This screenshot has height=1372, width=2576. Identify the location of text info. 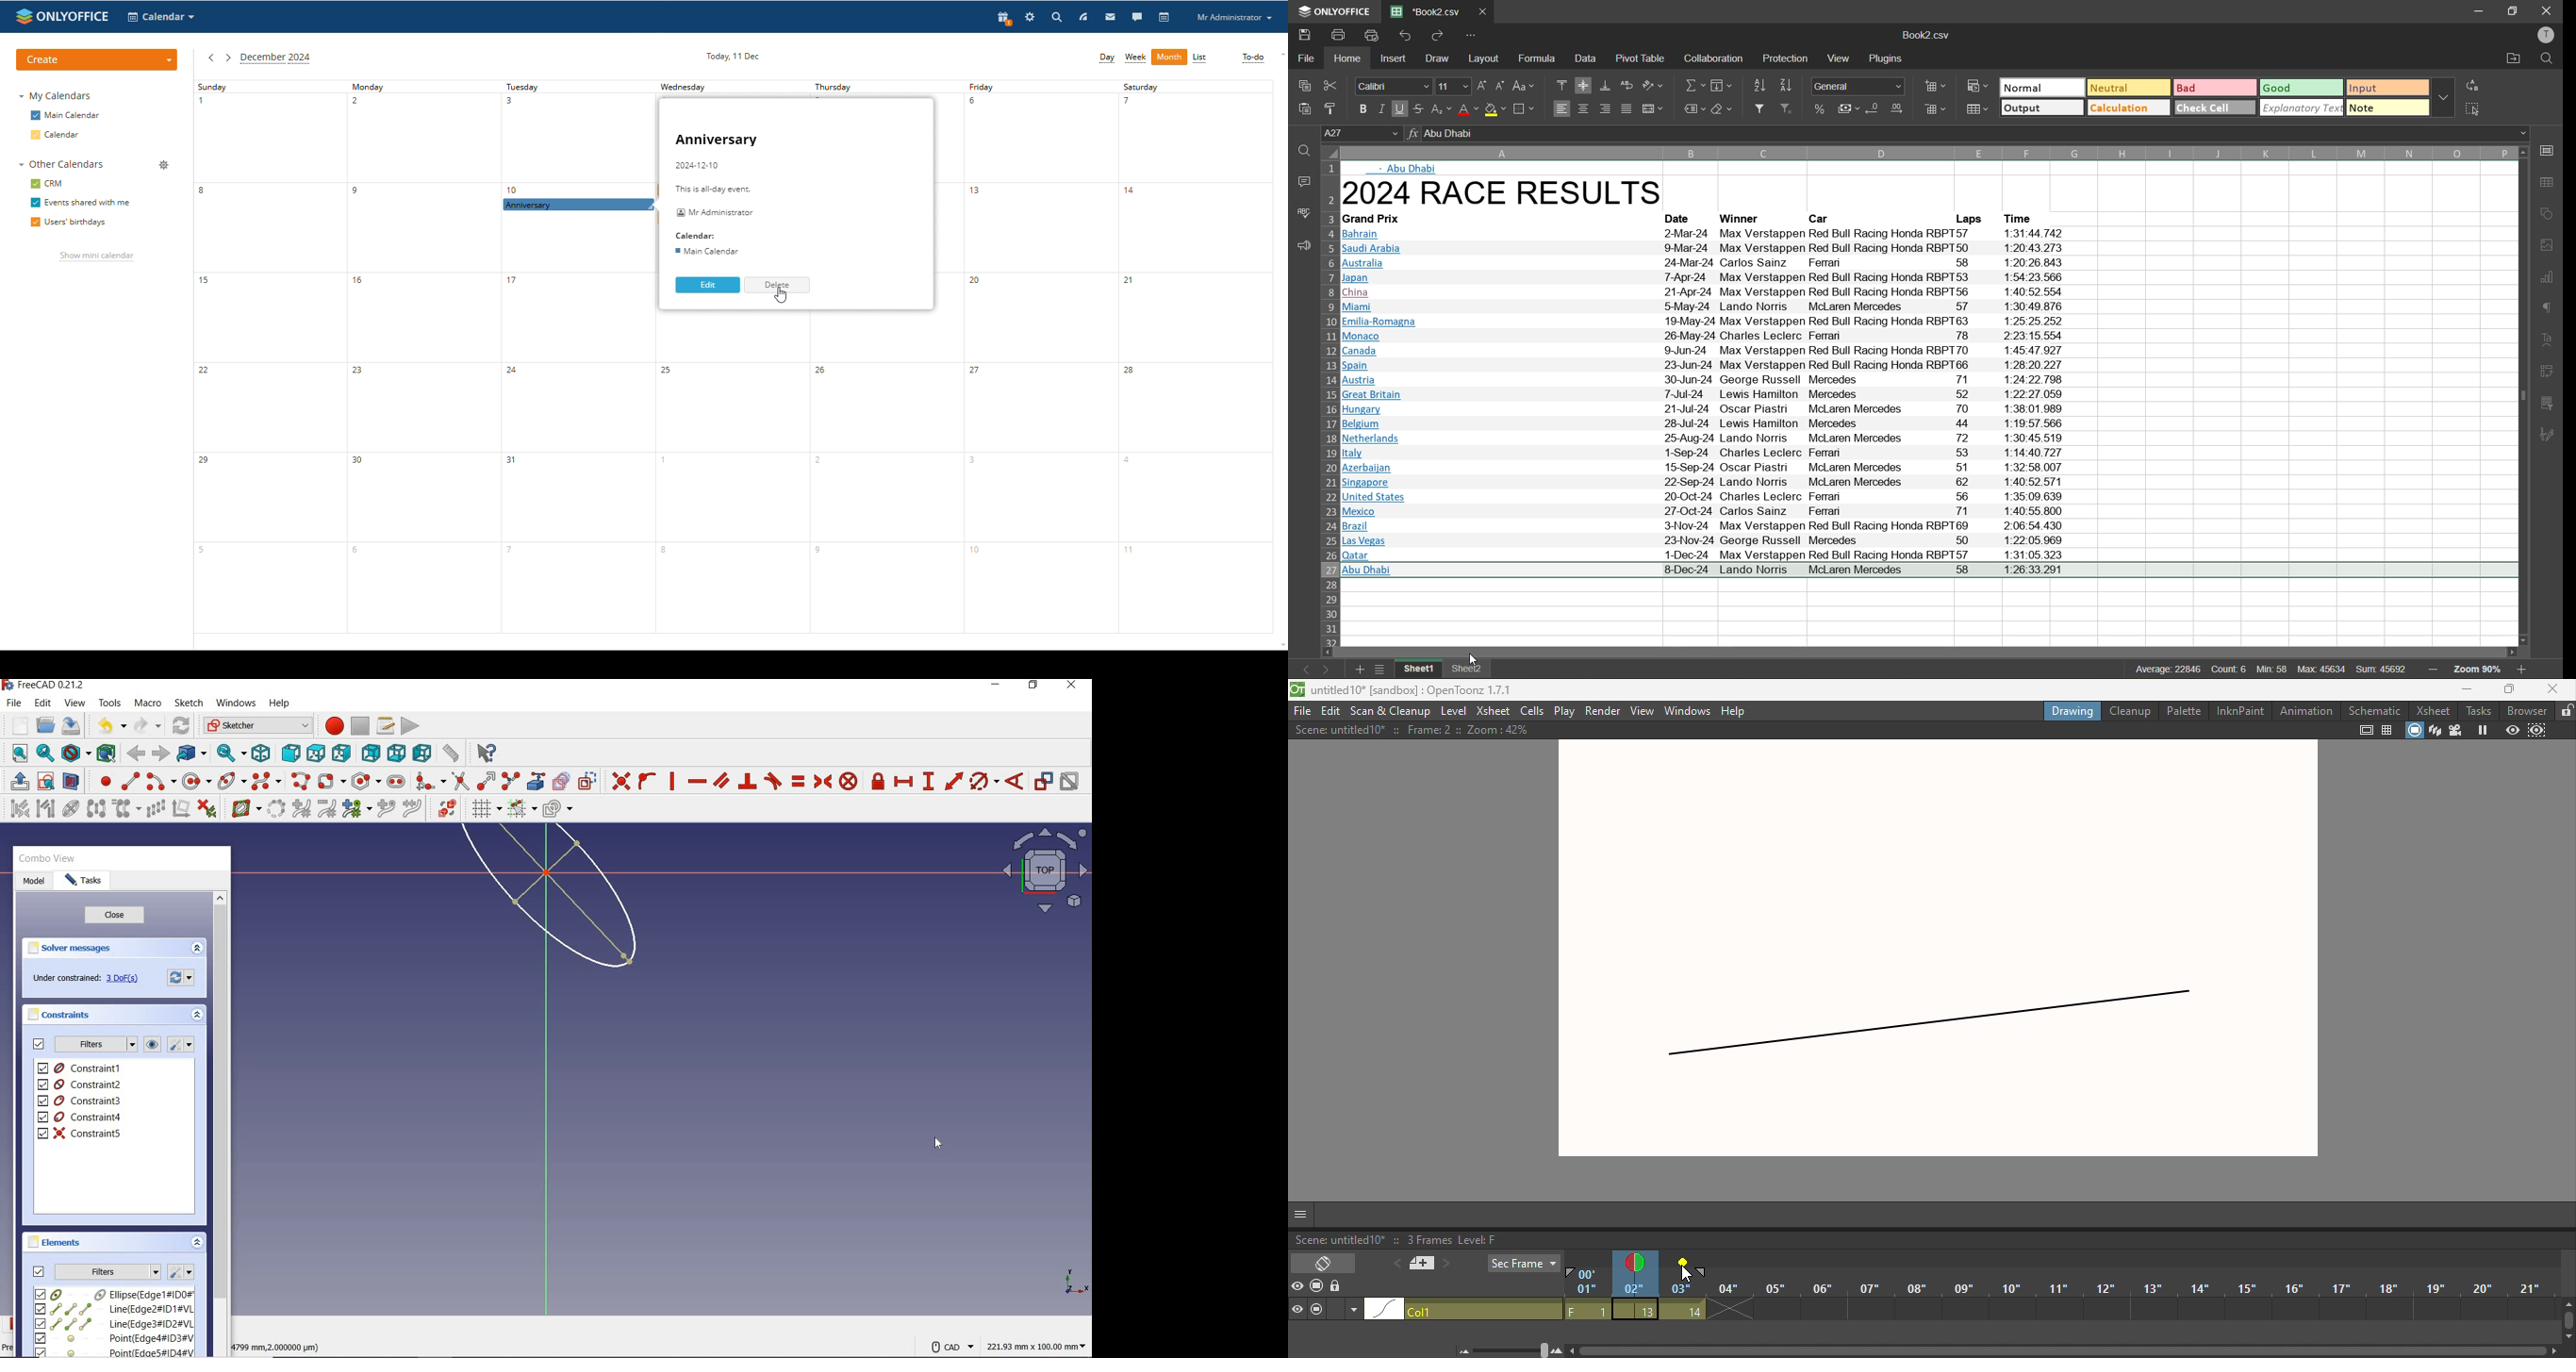
(1703, 263).